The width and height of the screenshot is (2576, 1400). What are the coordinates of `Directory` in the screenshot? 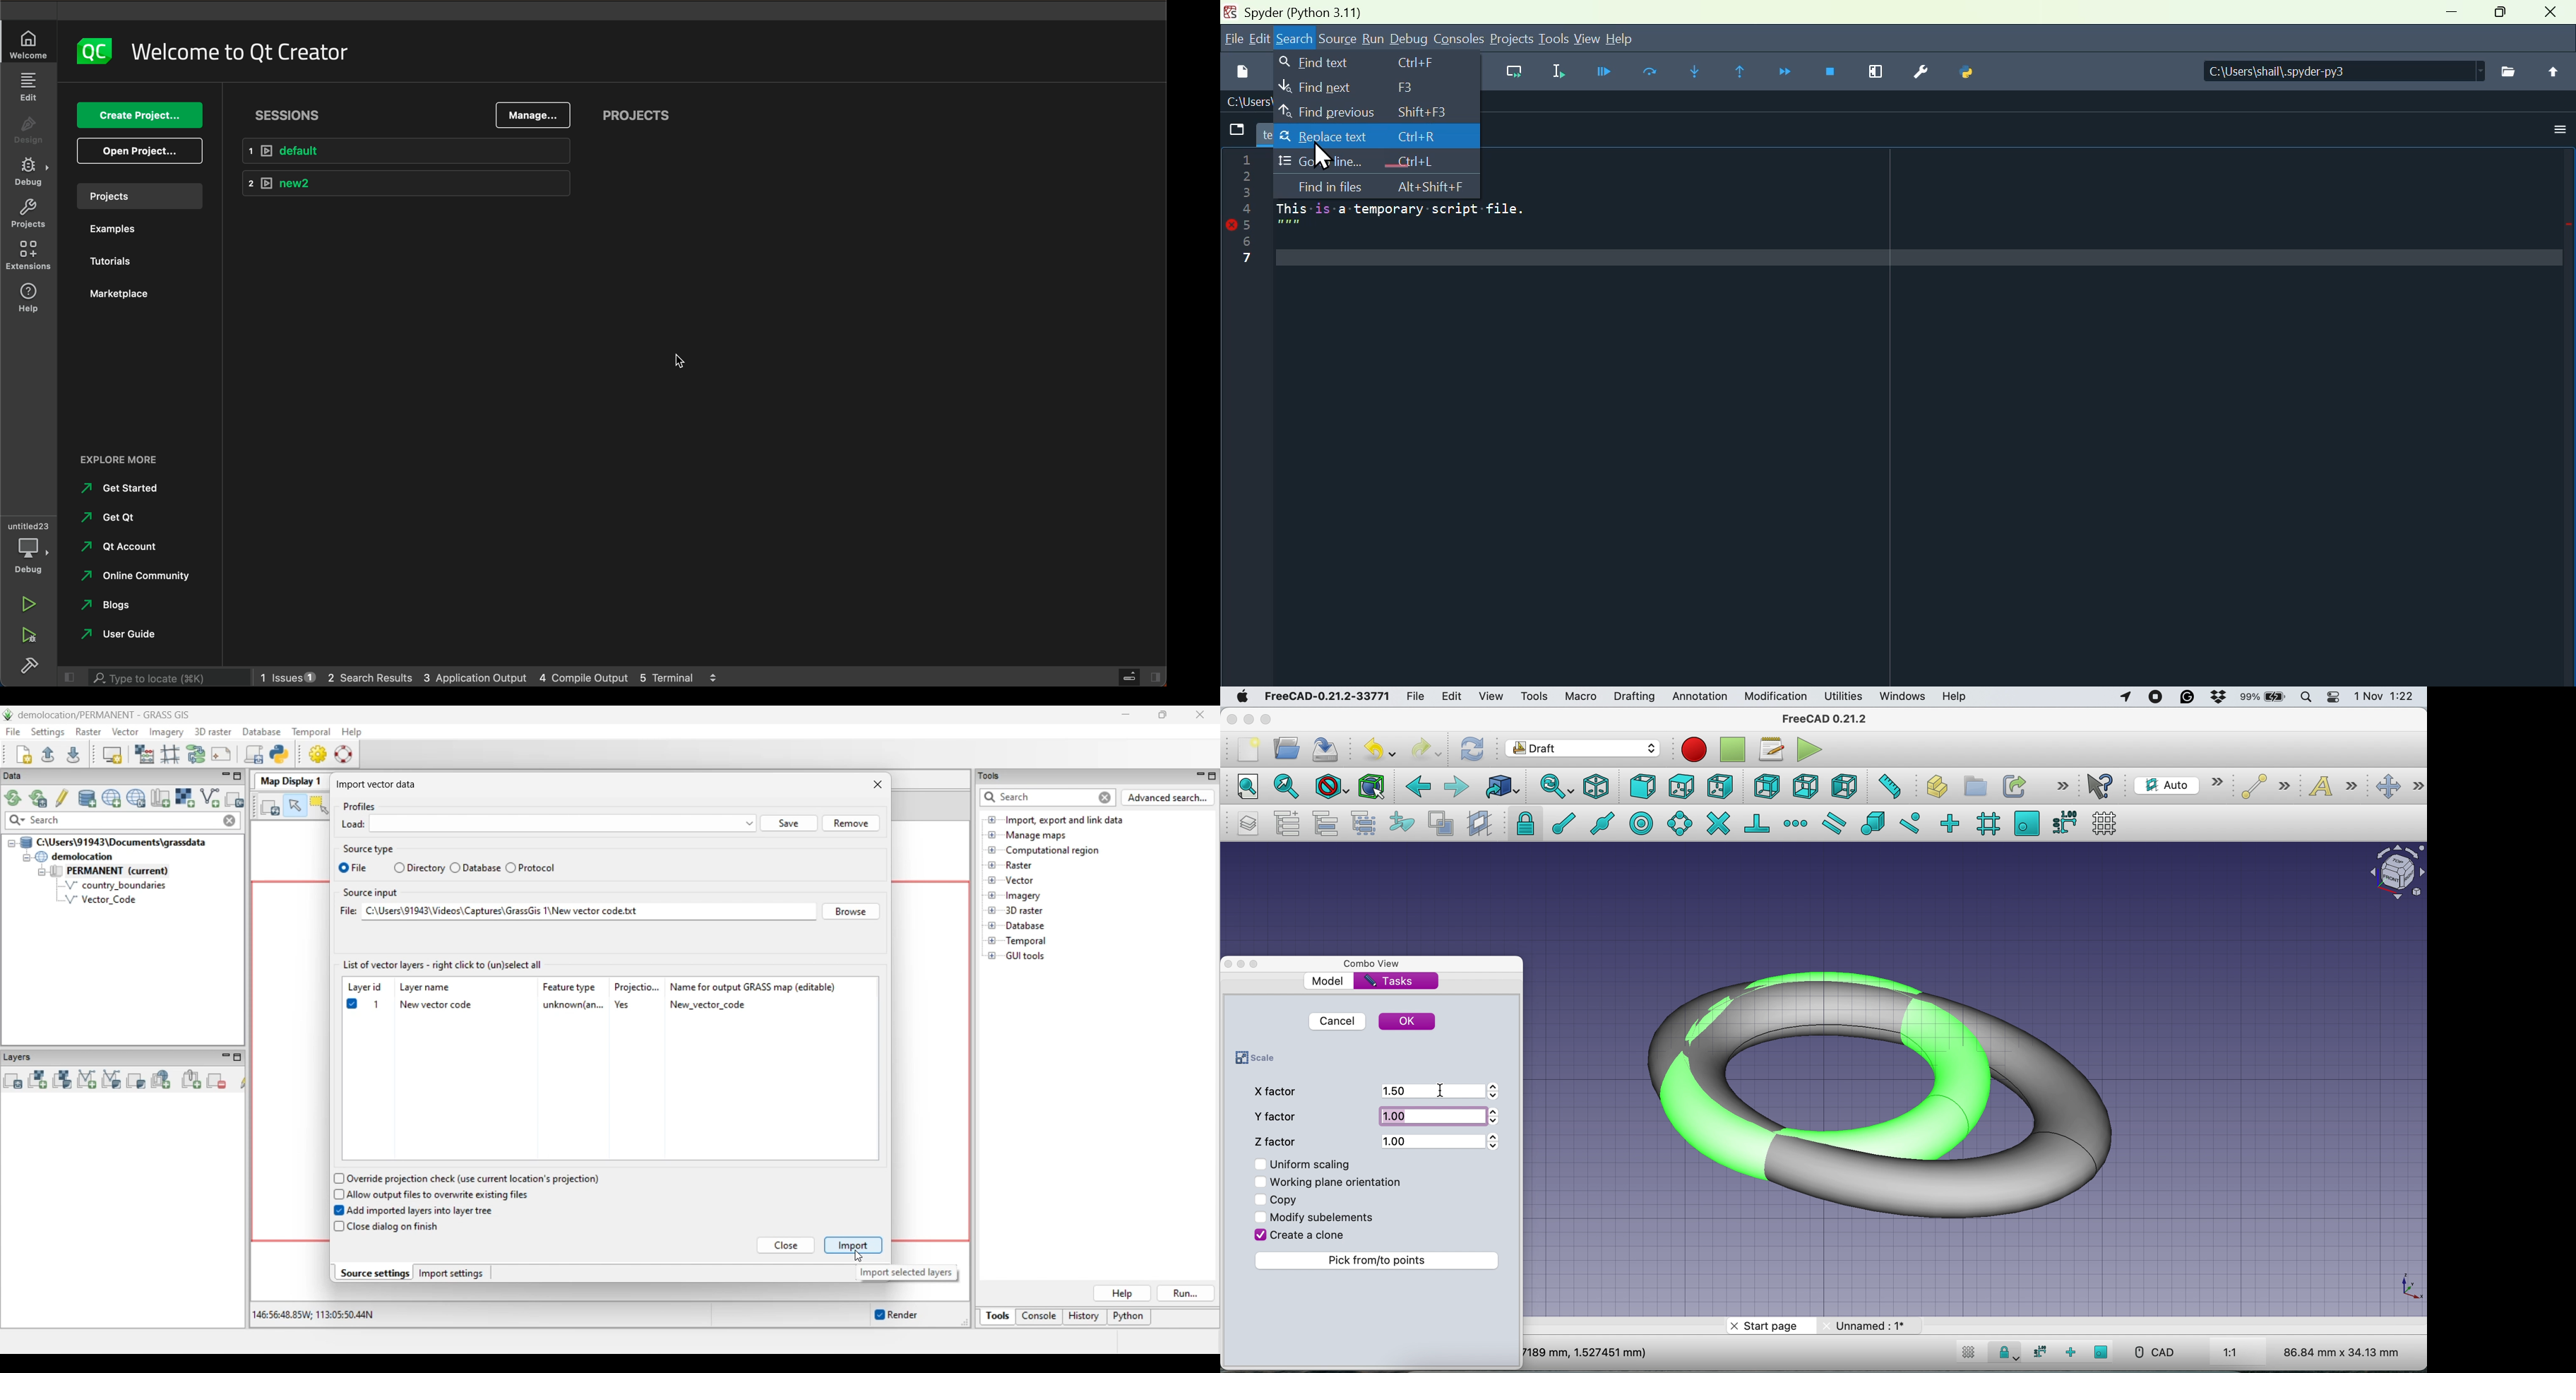 It's located at (2340, 70).